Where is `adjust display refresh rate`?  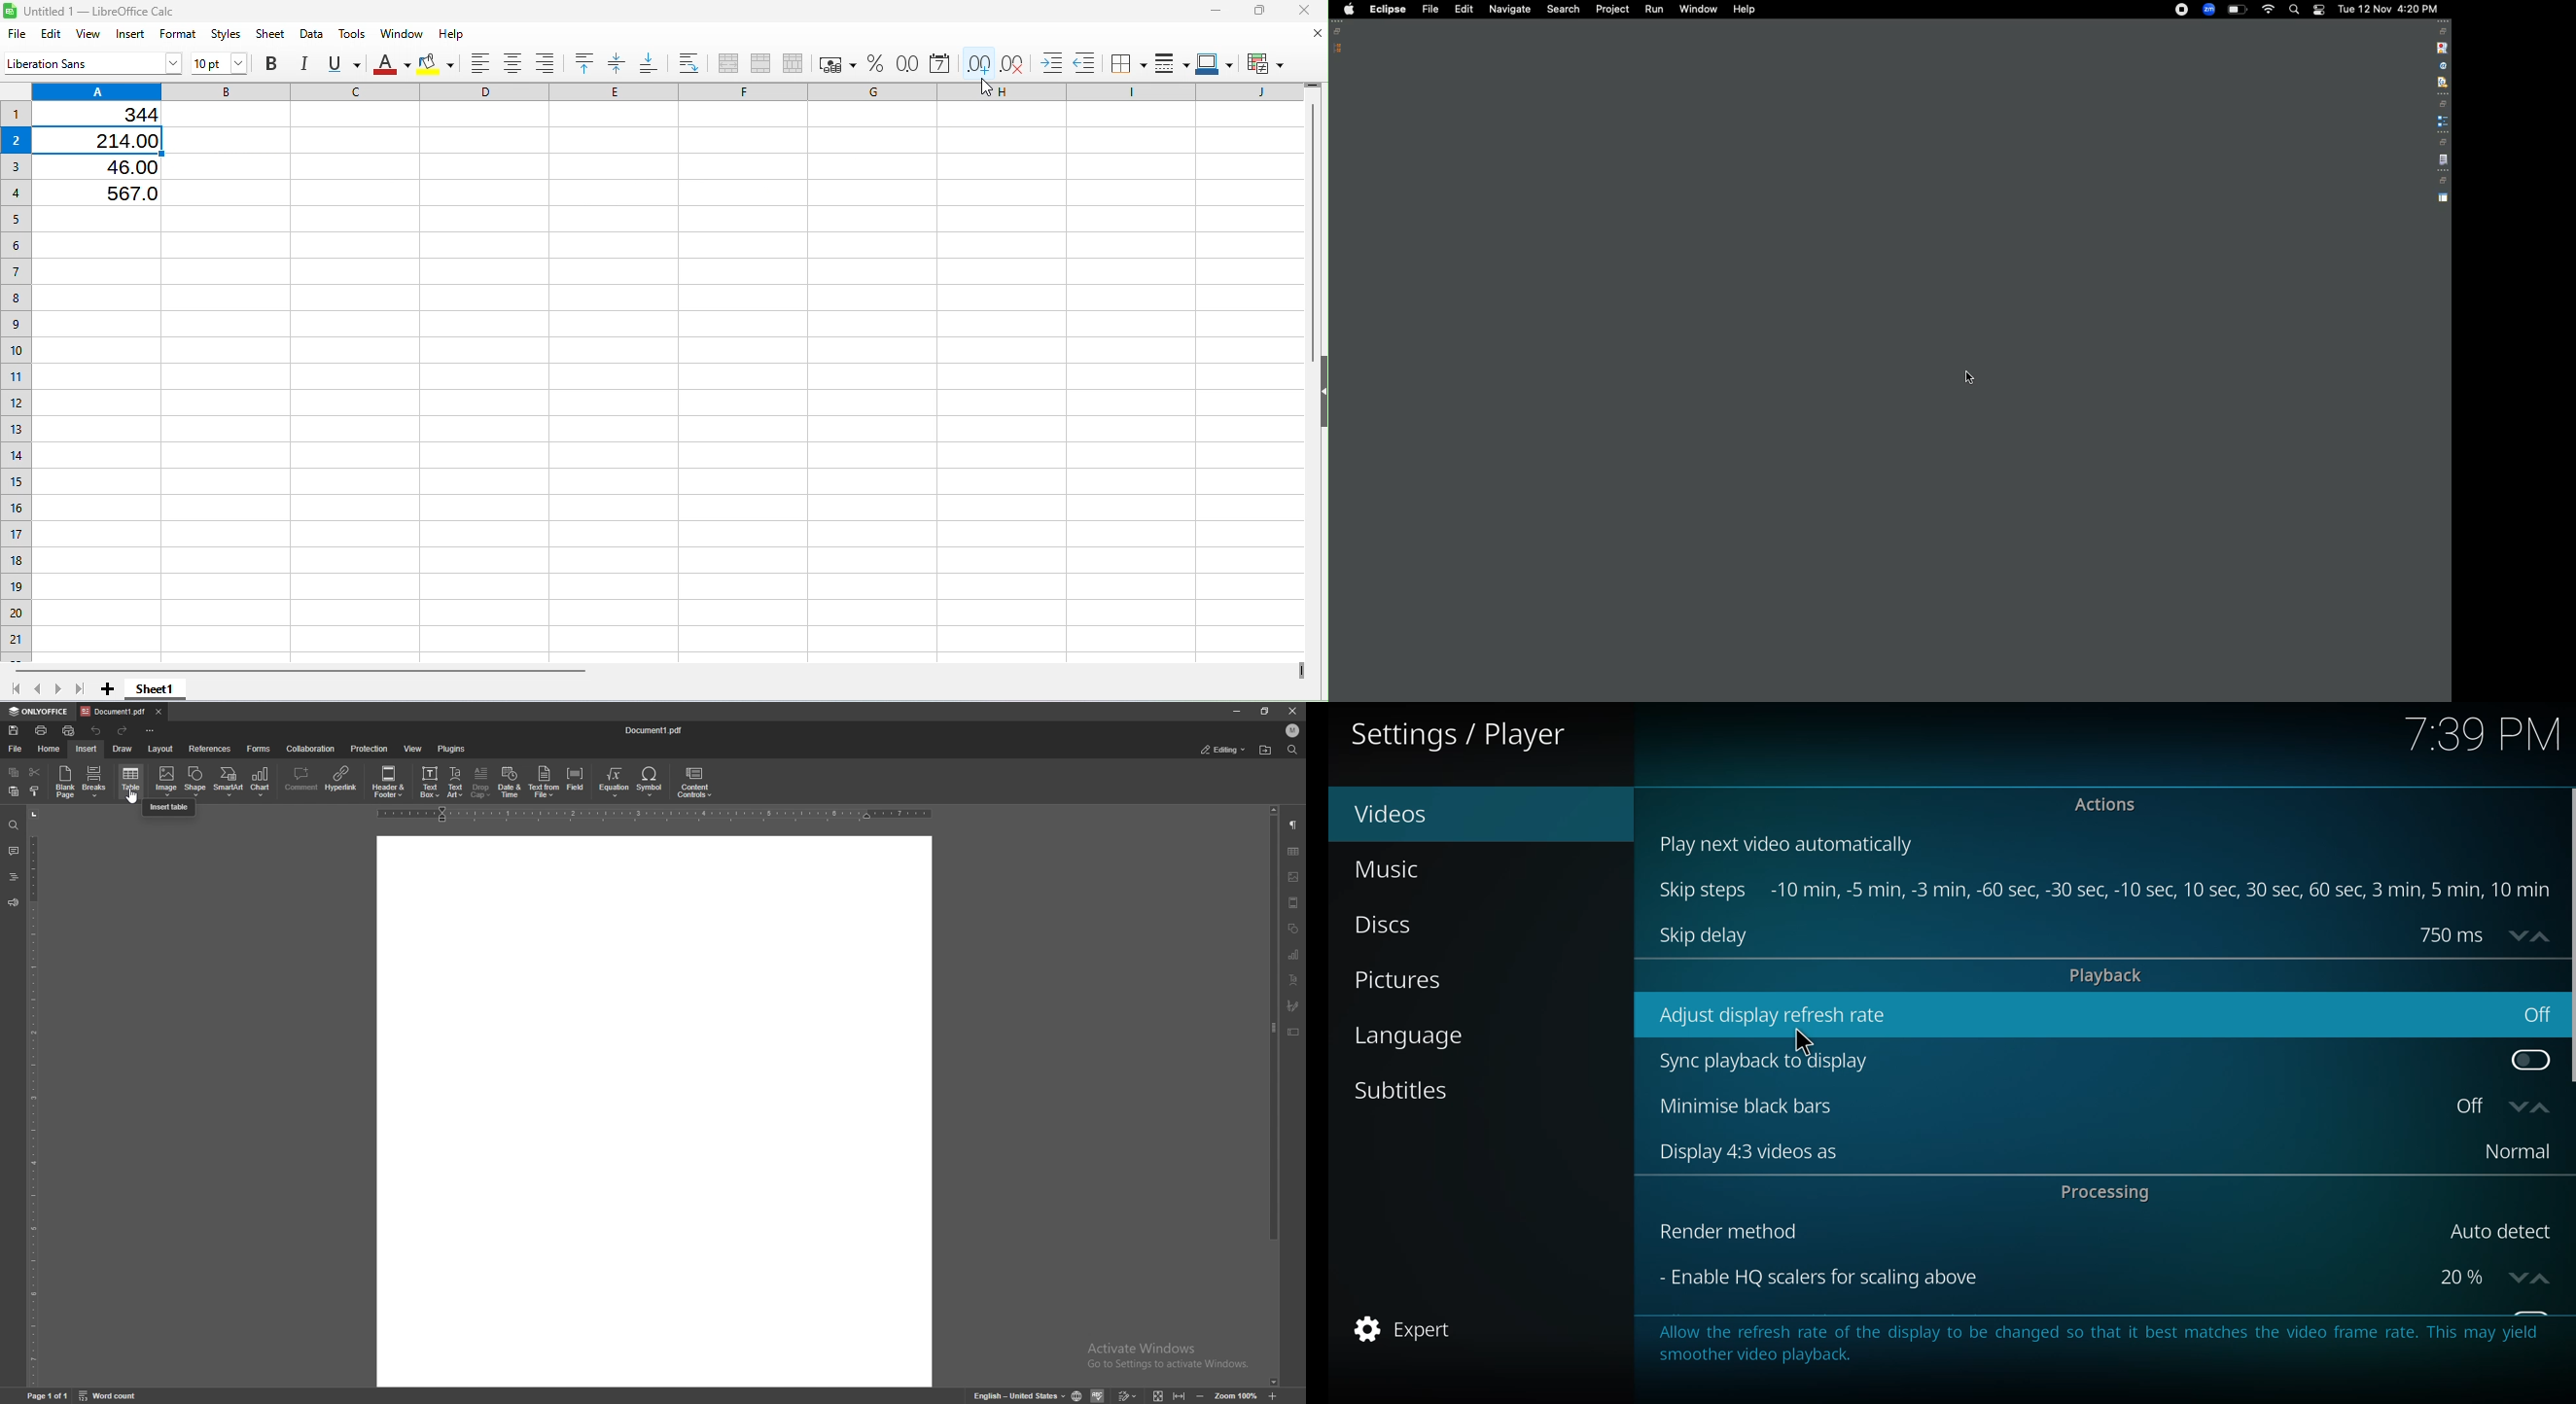
adjust display refresh rate is located at coordinates (1775, 1015).